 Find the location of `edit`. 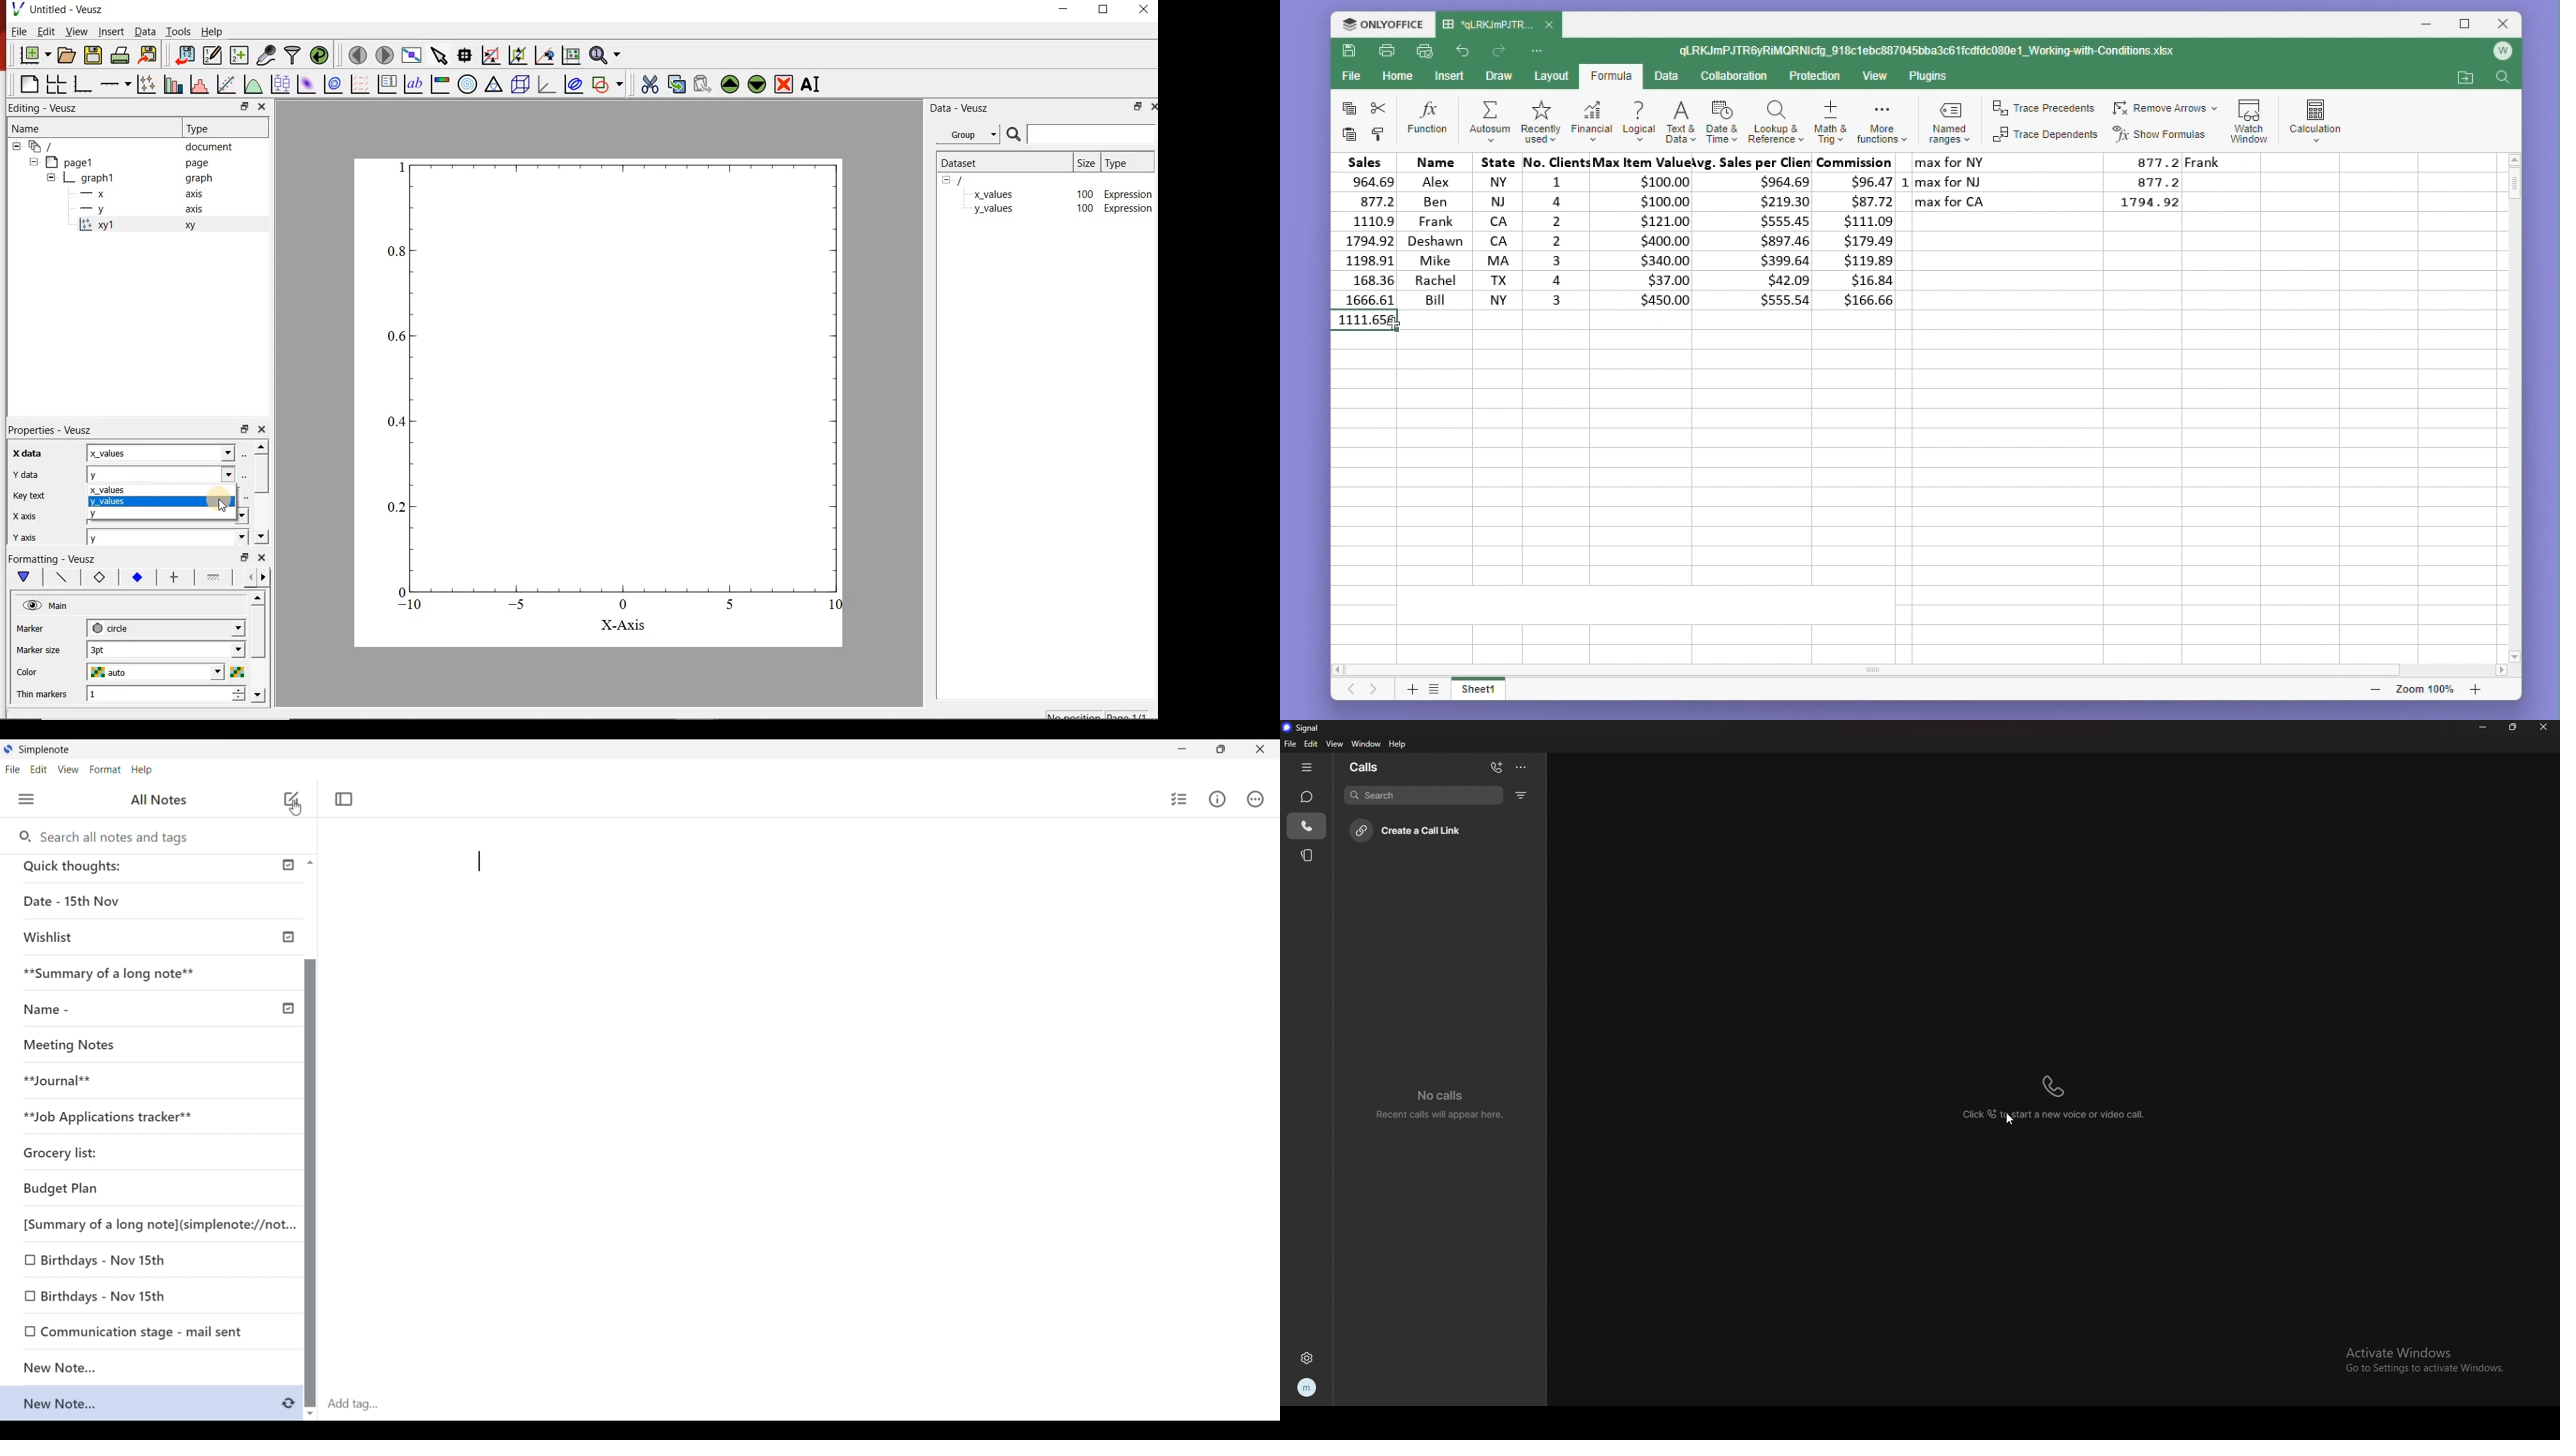

edit is located at coordinates (1311, 744).